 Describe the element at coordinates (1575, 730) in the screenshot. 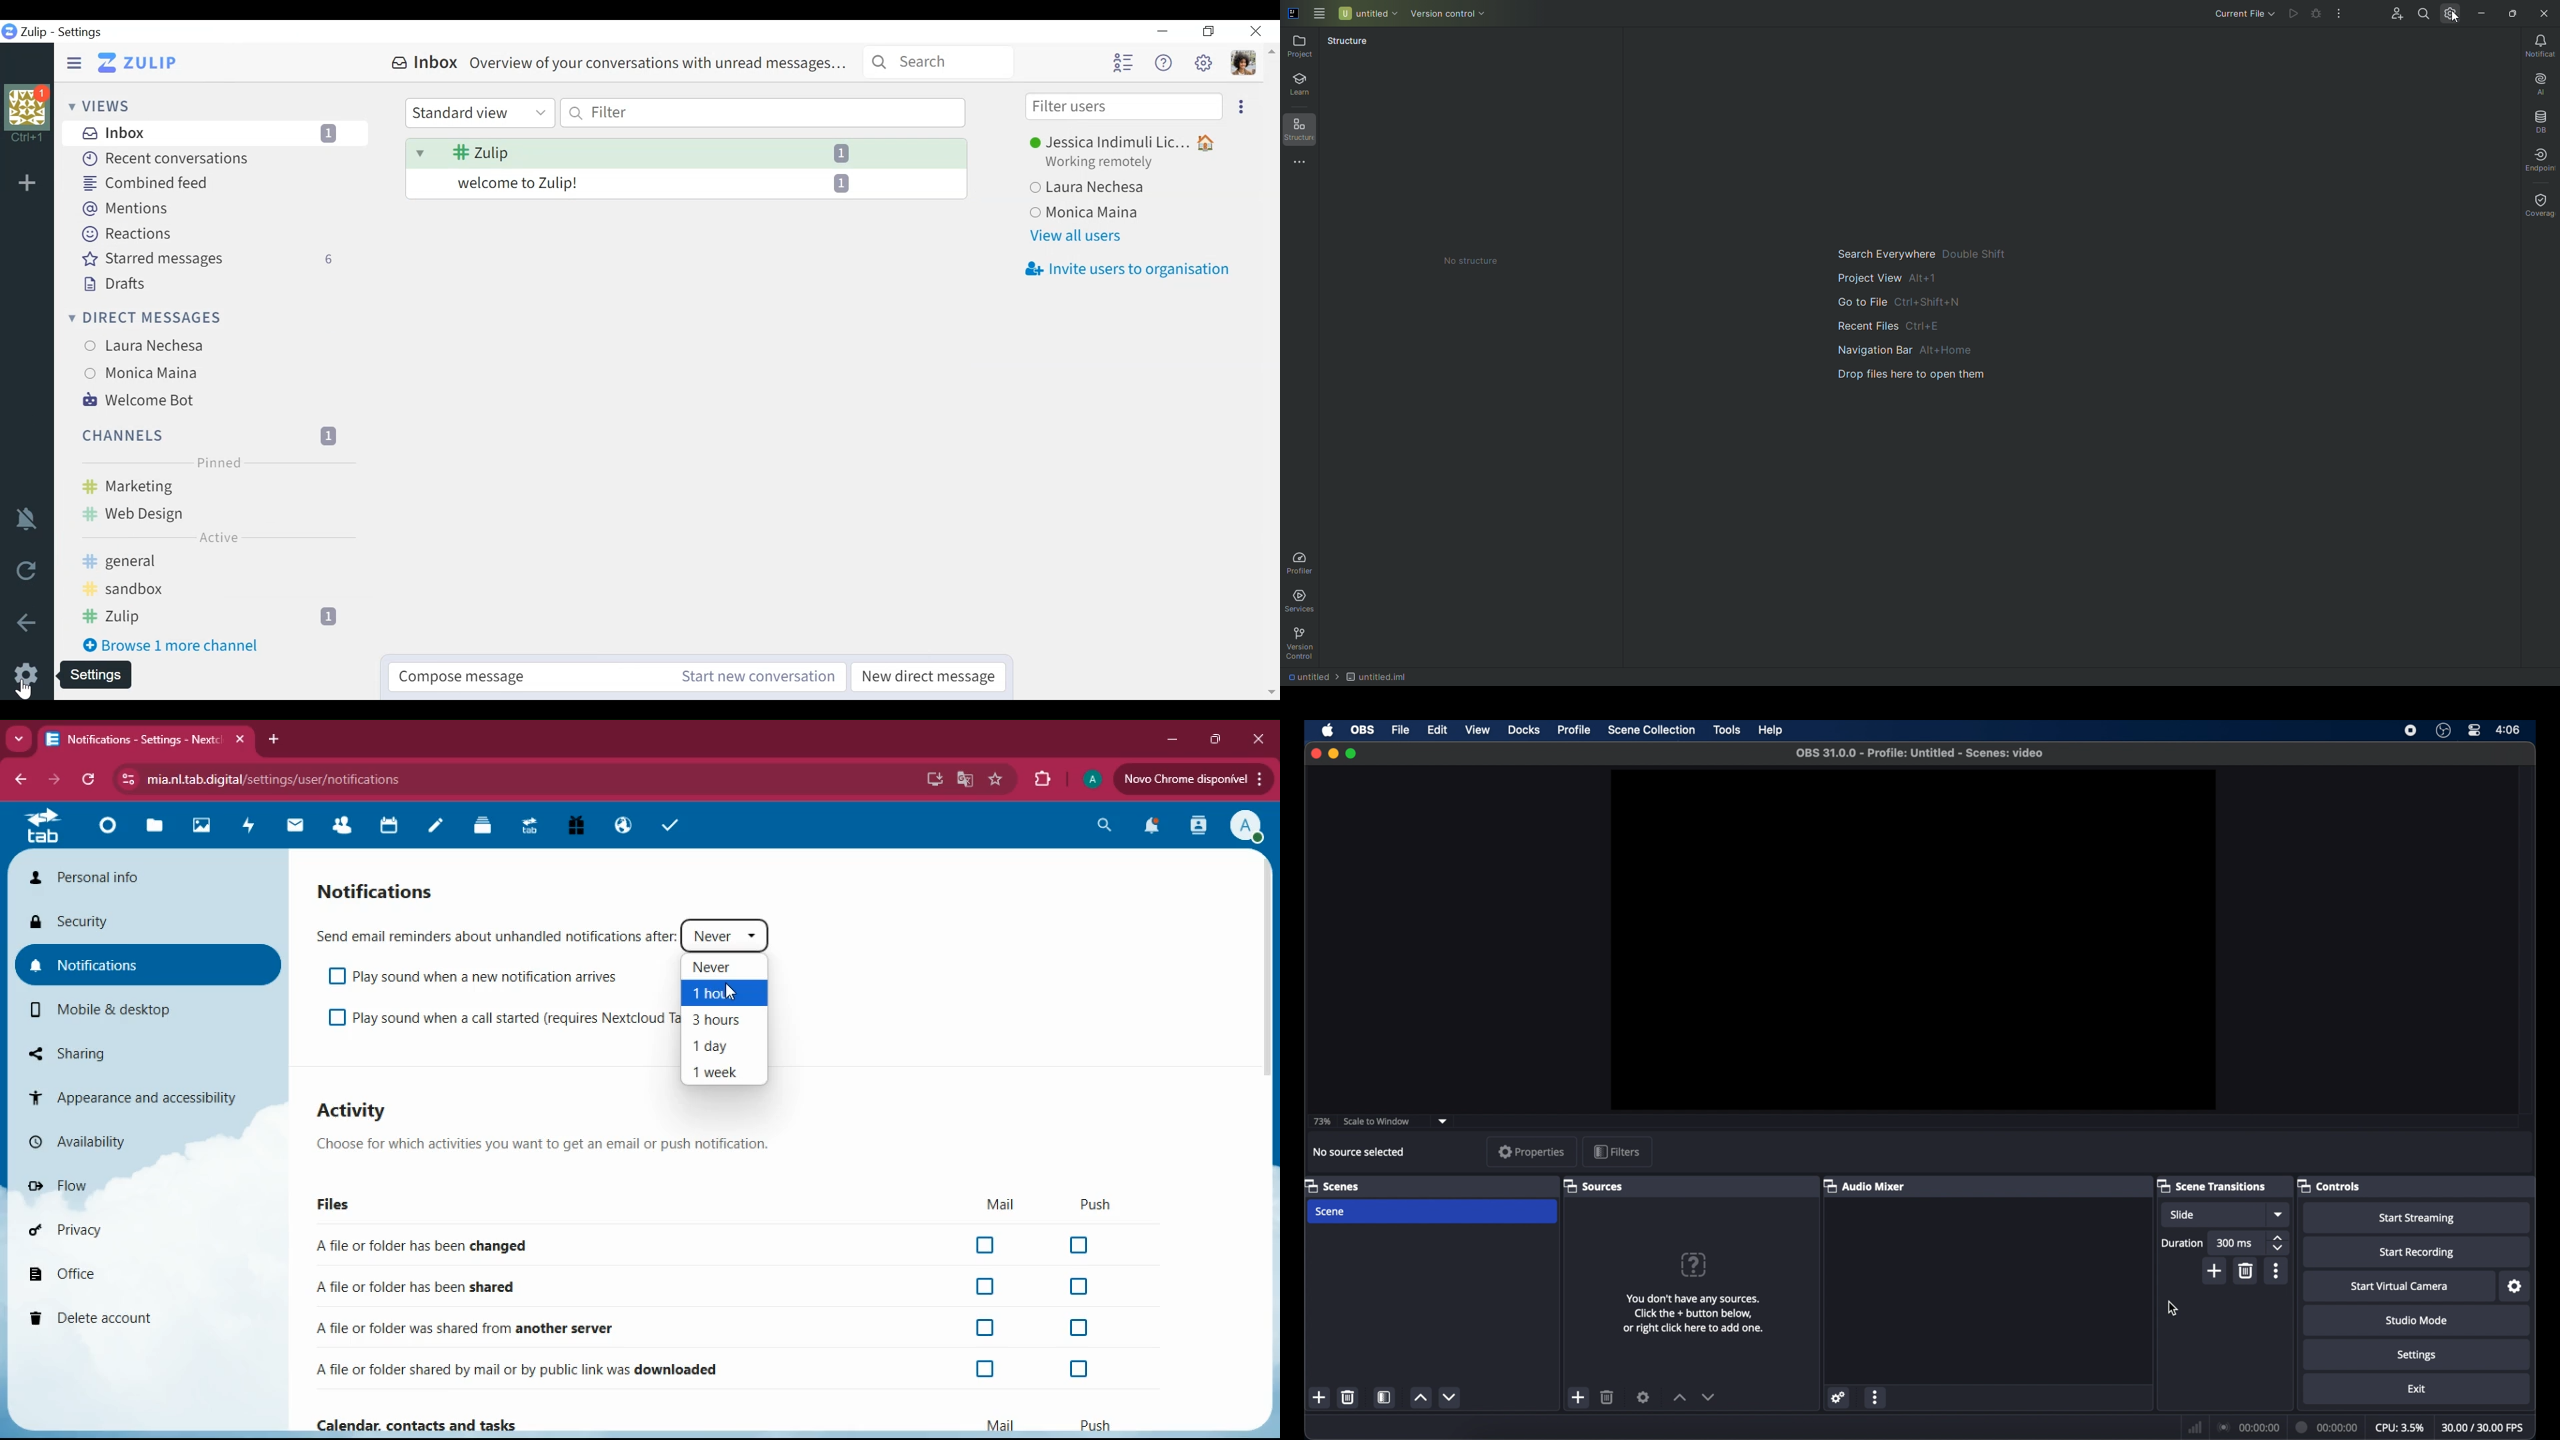

I see `profile` at that location.